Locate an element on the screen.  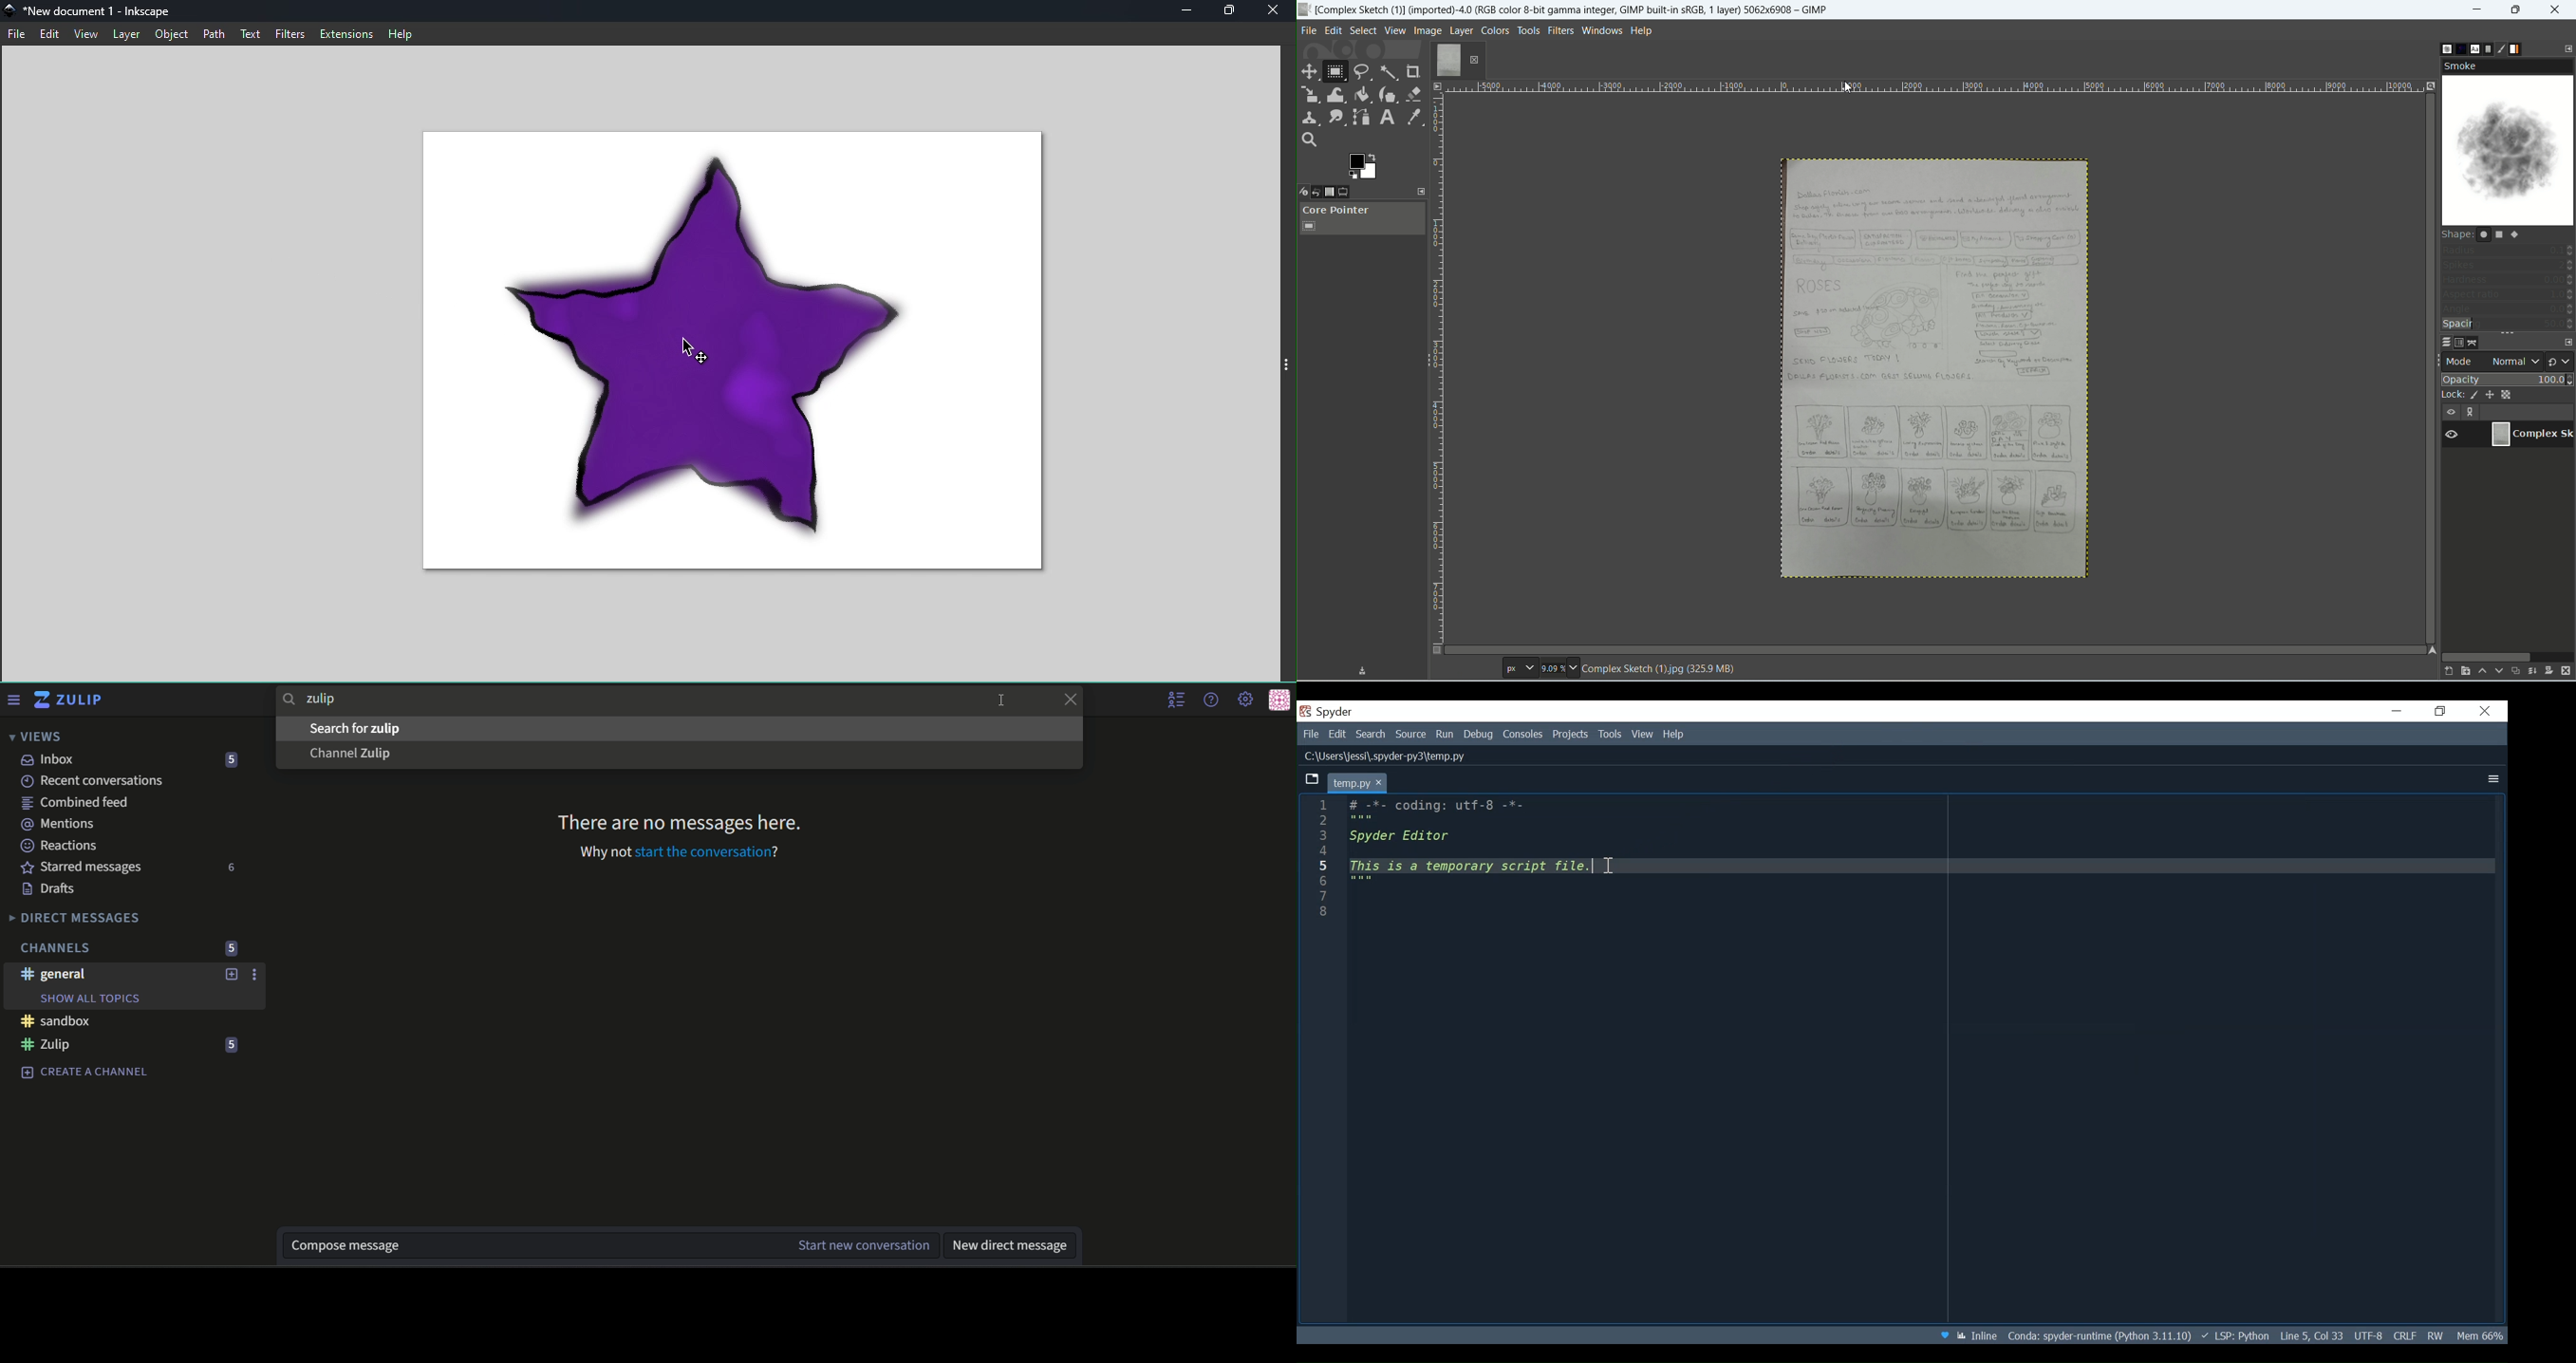
Object is located at coordinates (171, 34).